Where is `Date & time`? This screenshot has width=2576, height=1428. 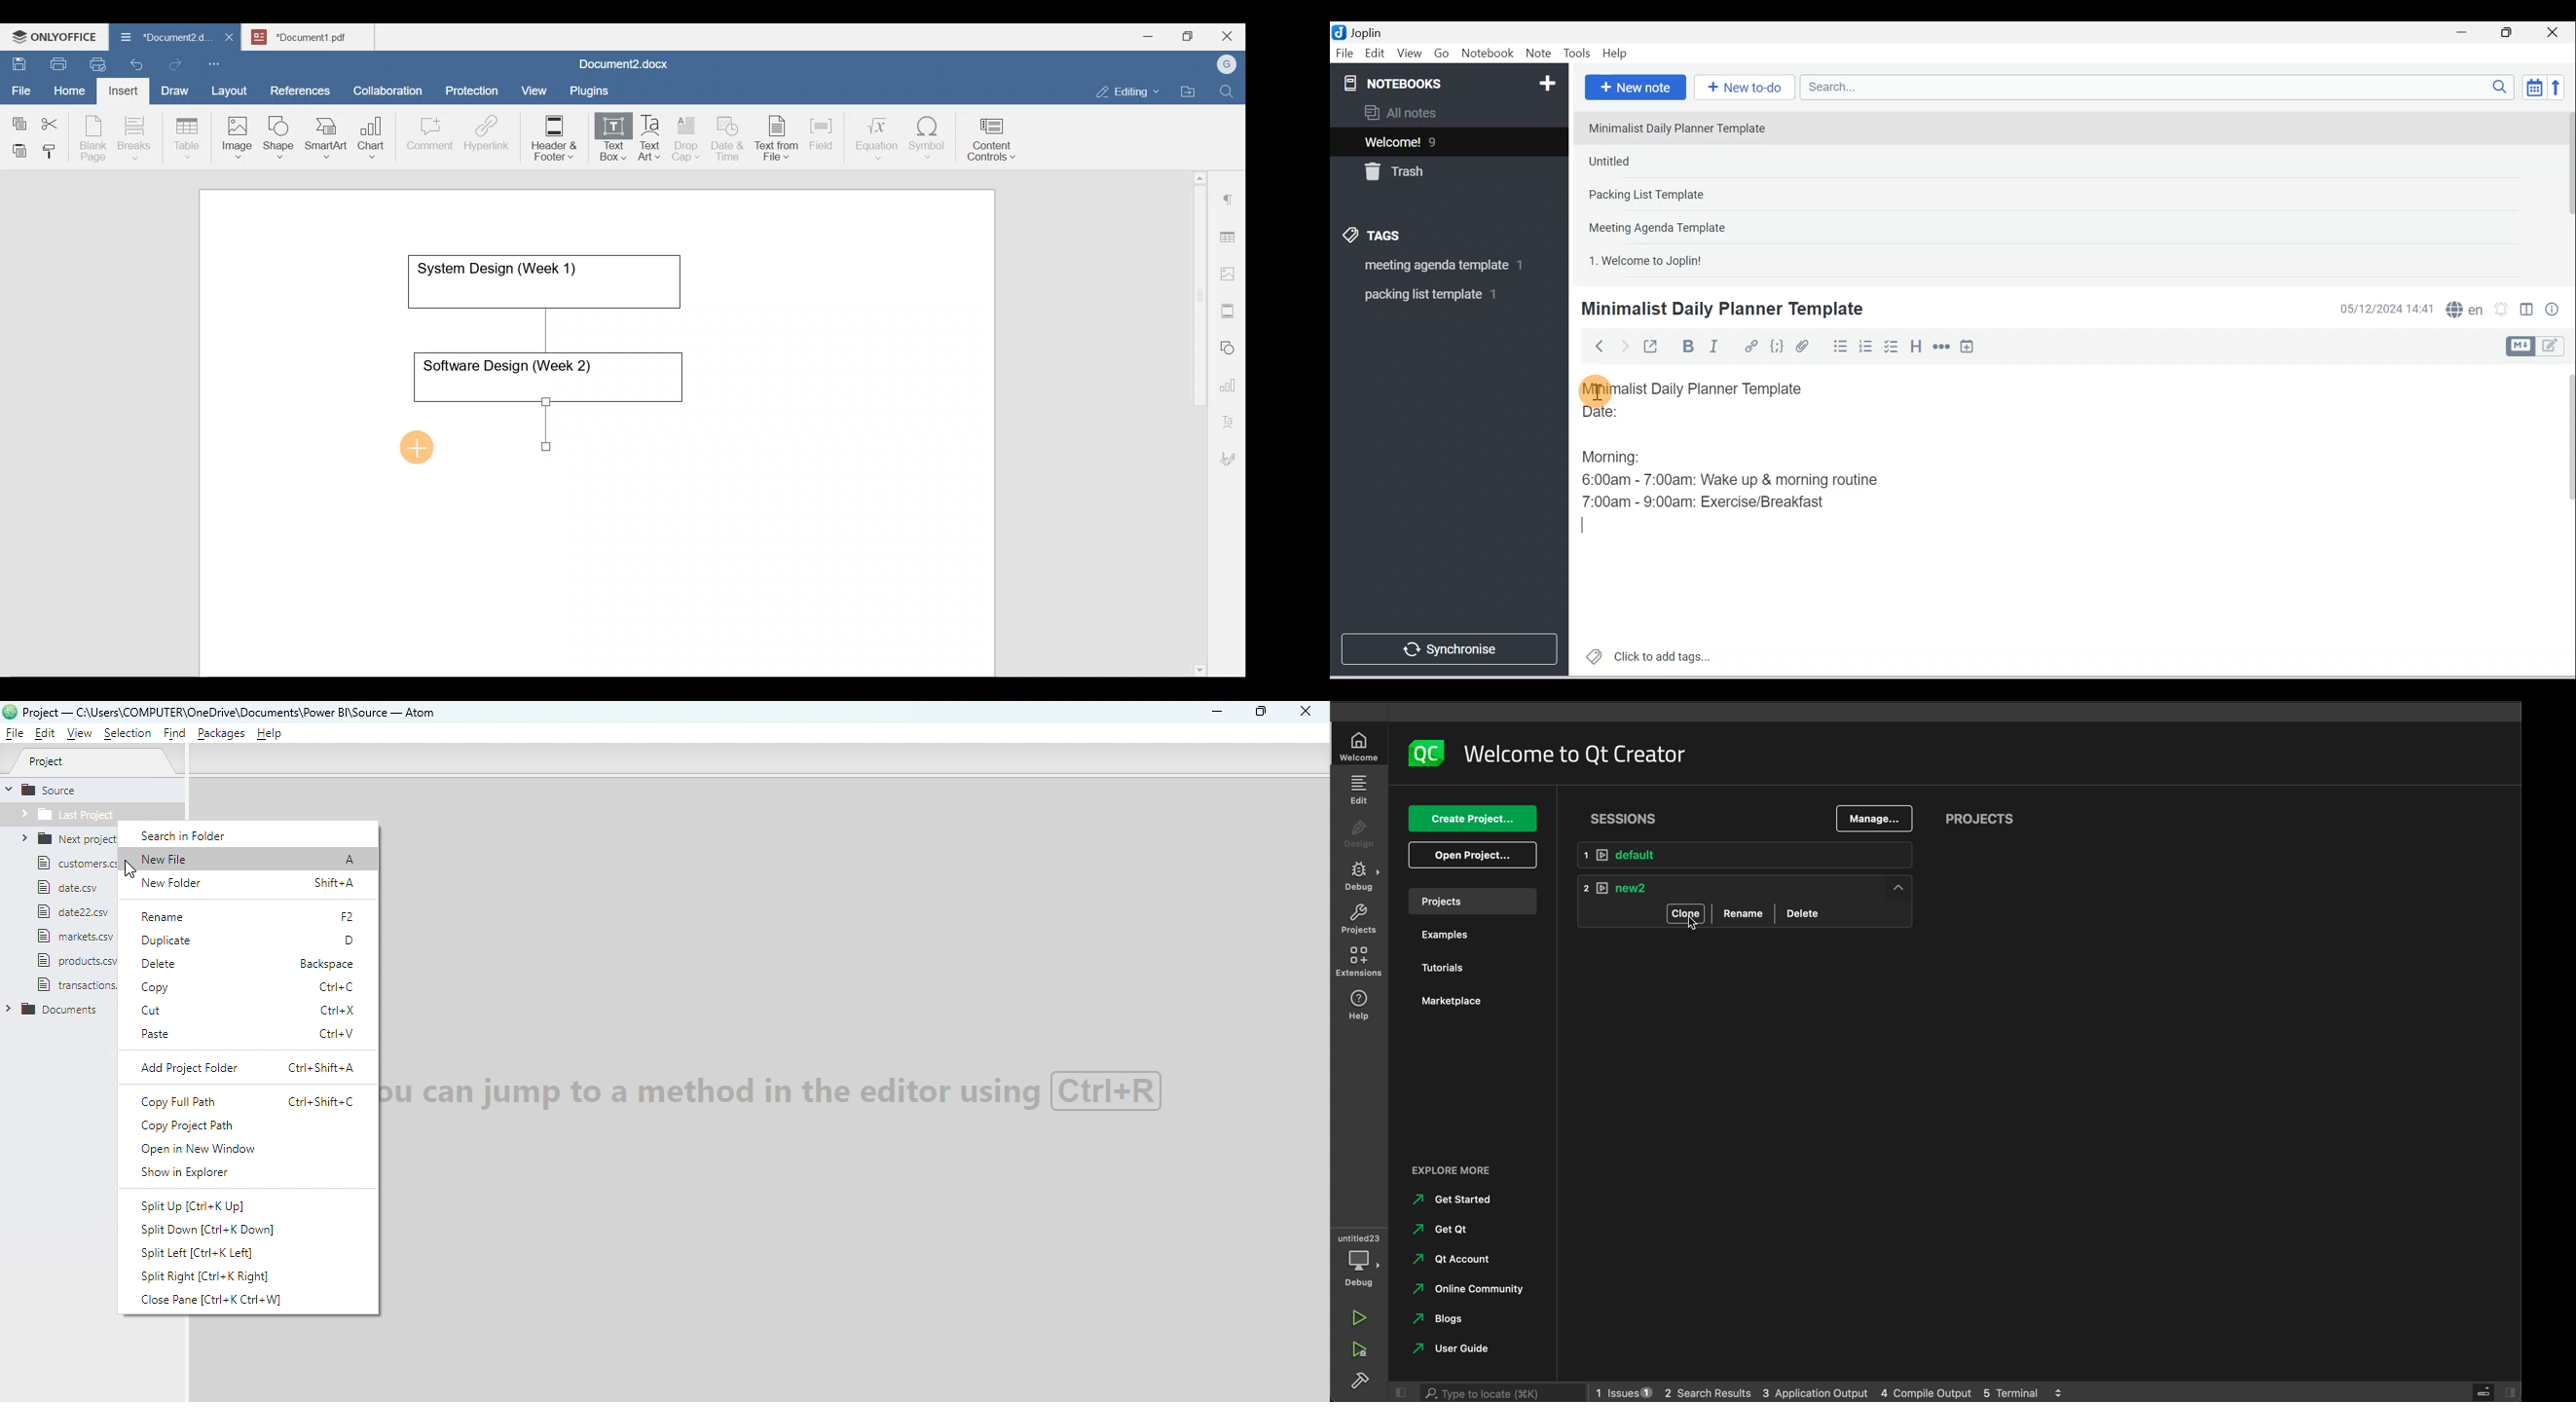 Date & time is located at coordinates (2385, 309).